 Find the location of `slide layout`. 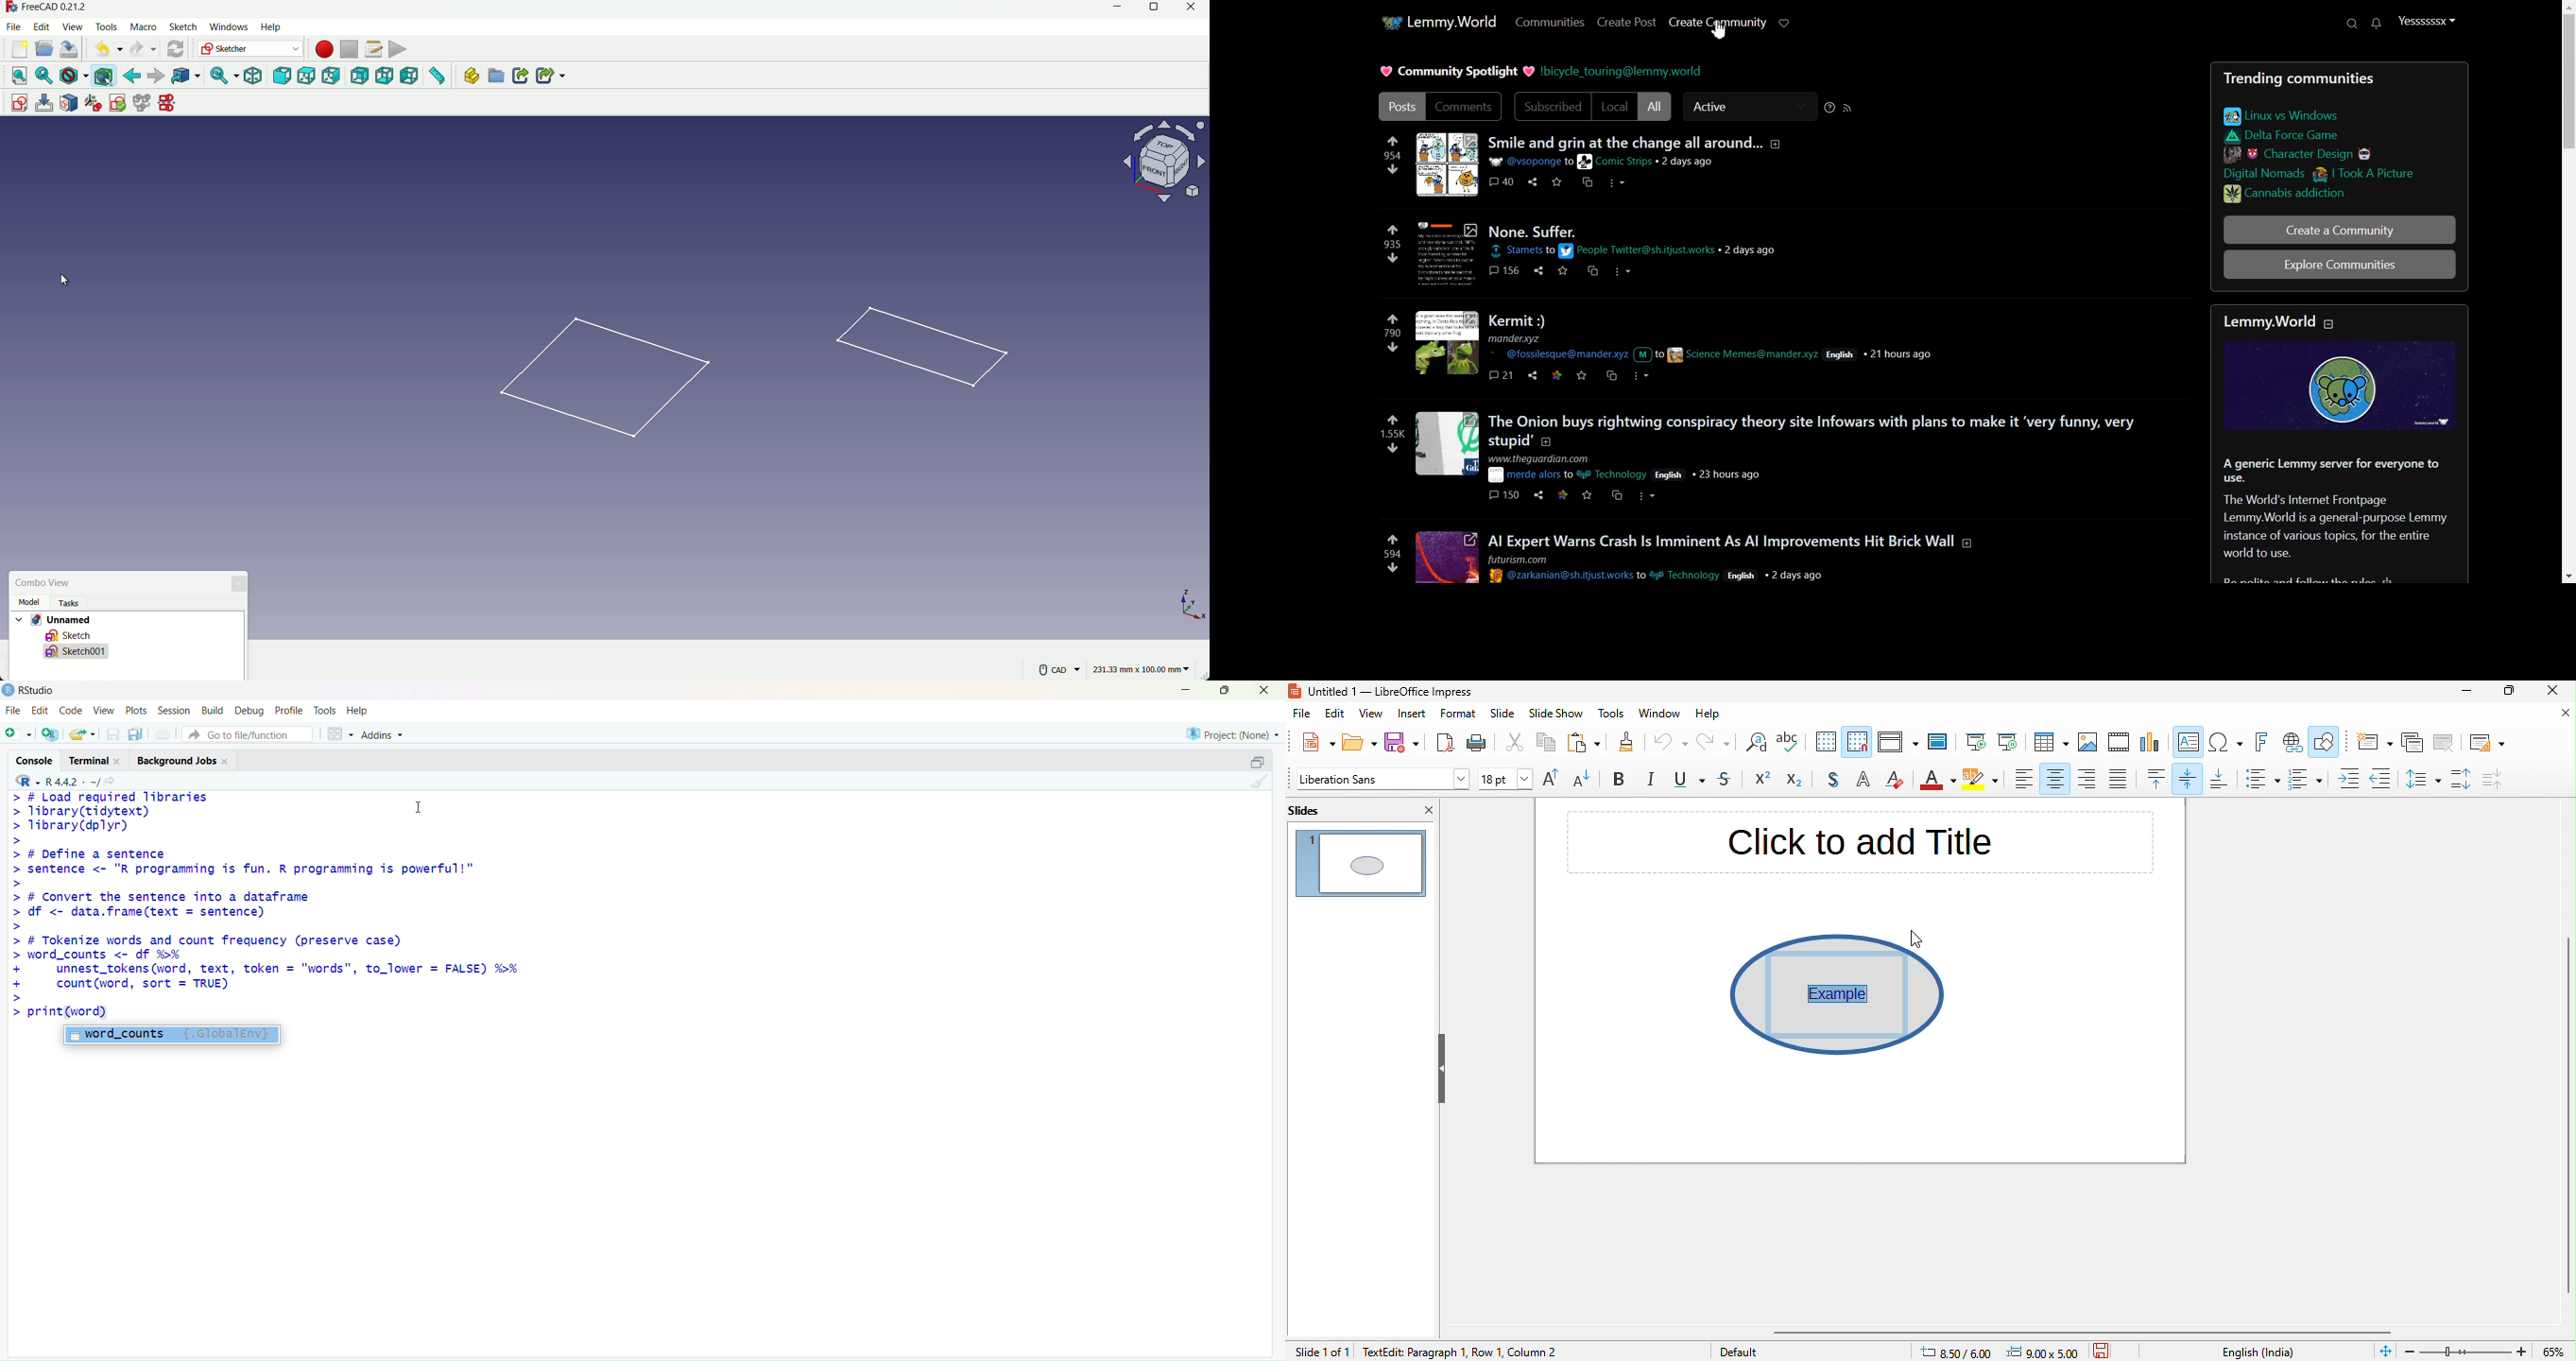

slide layout is located at coordinates (2484, 741).